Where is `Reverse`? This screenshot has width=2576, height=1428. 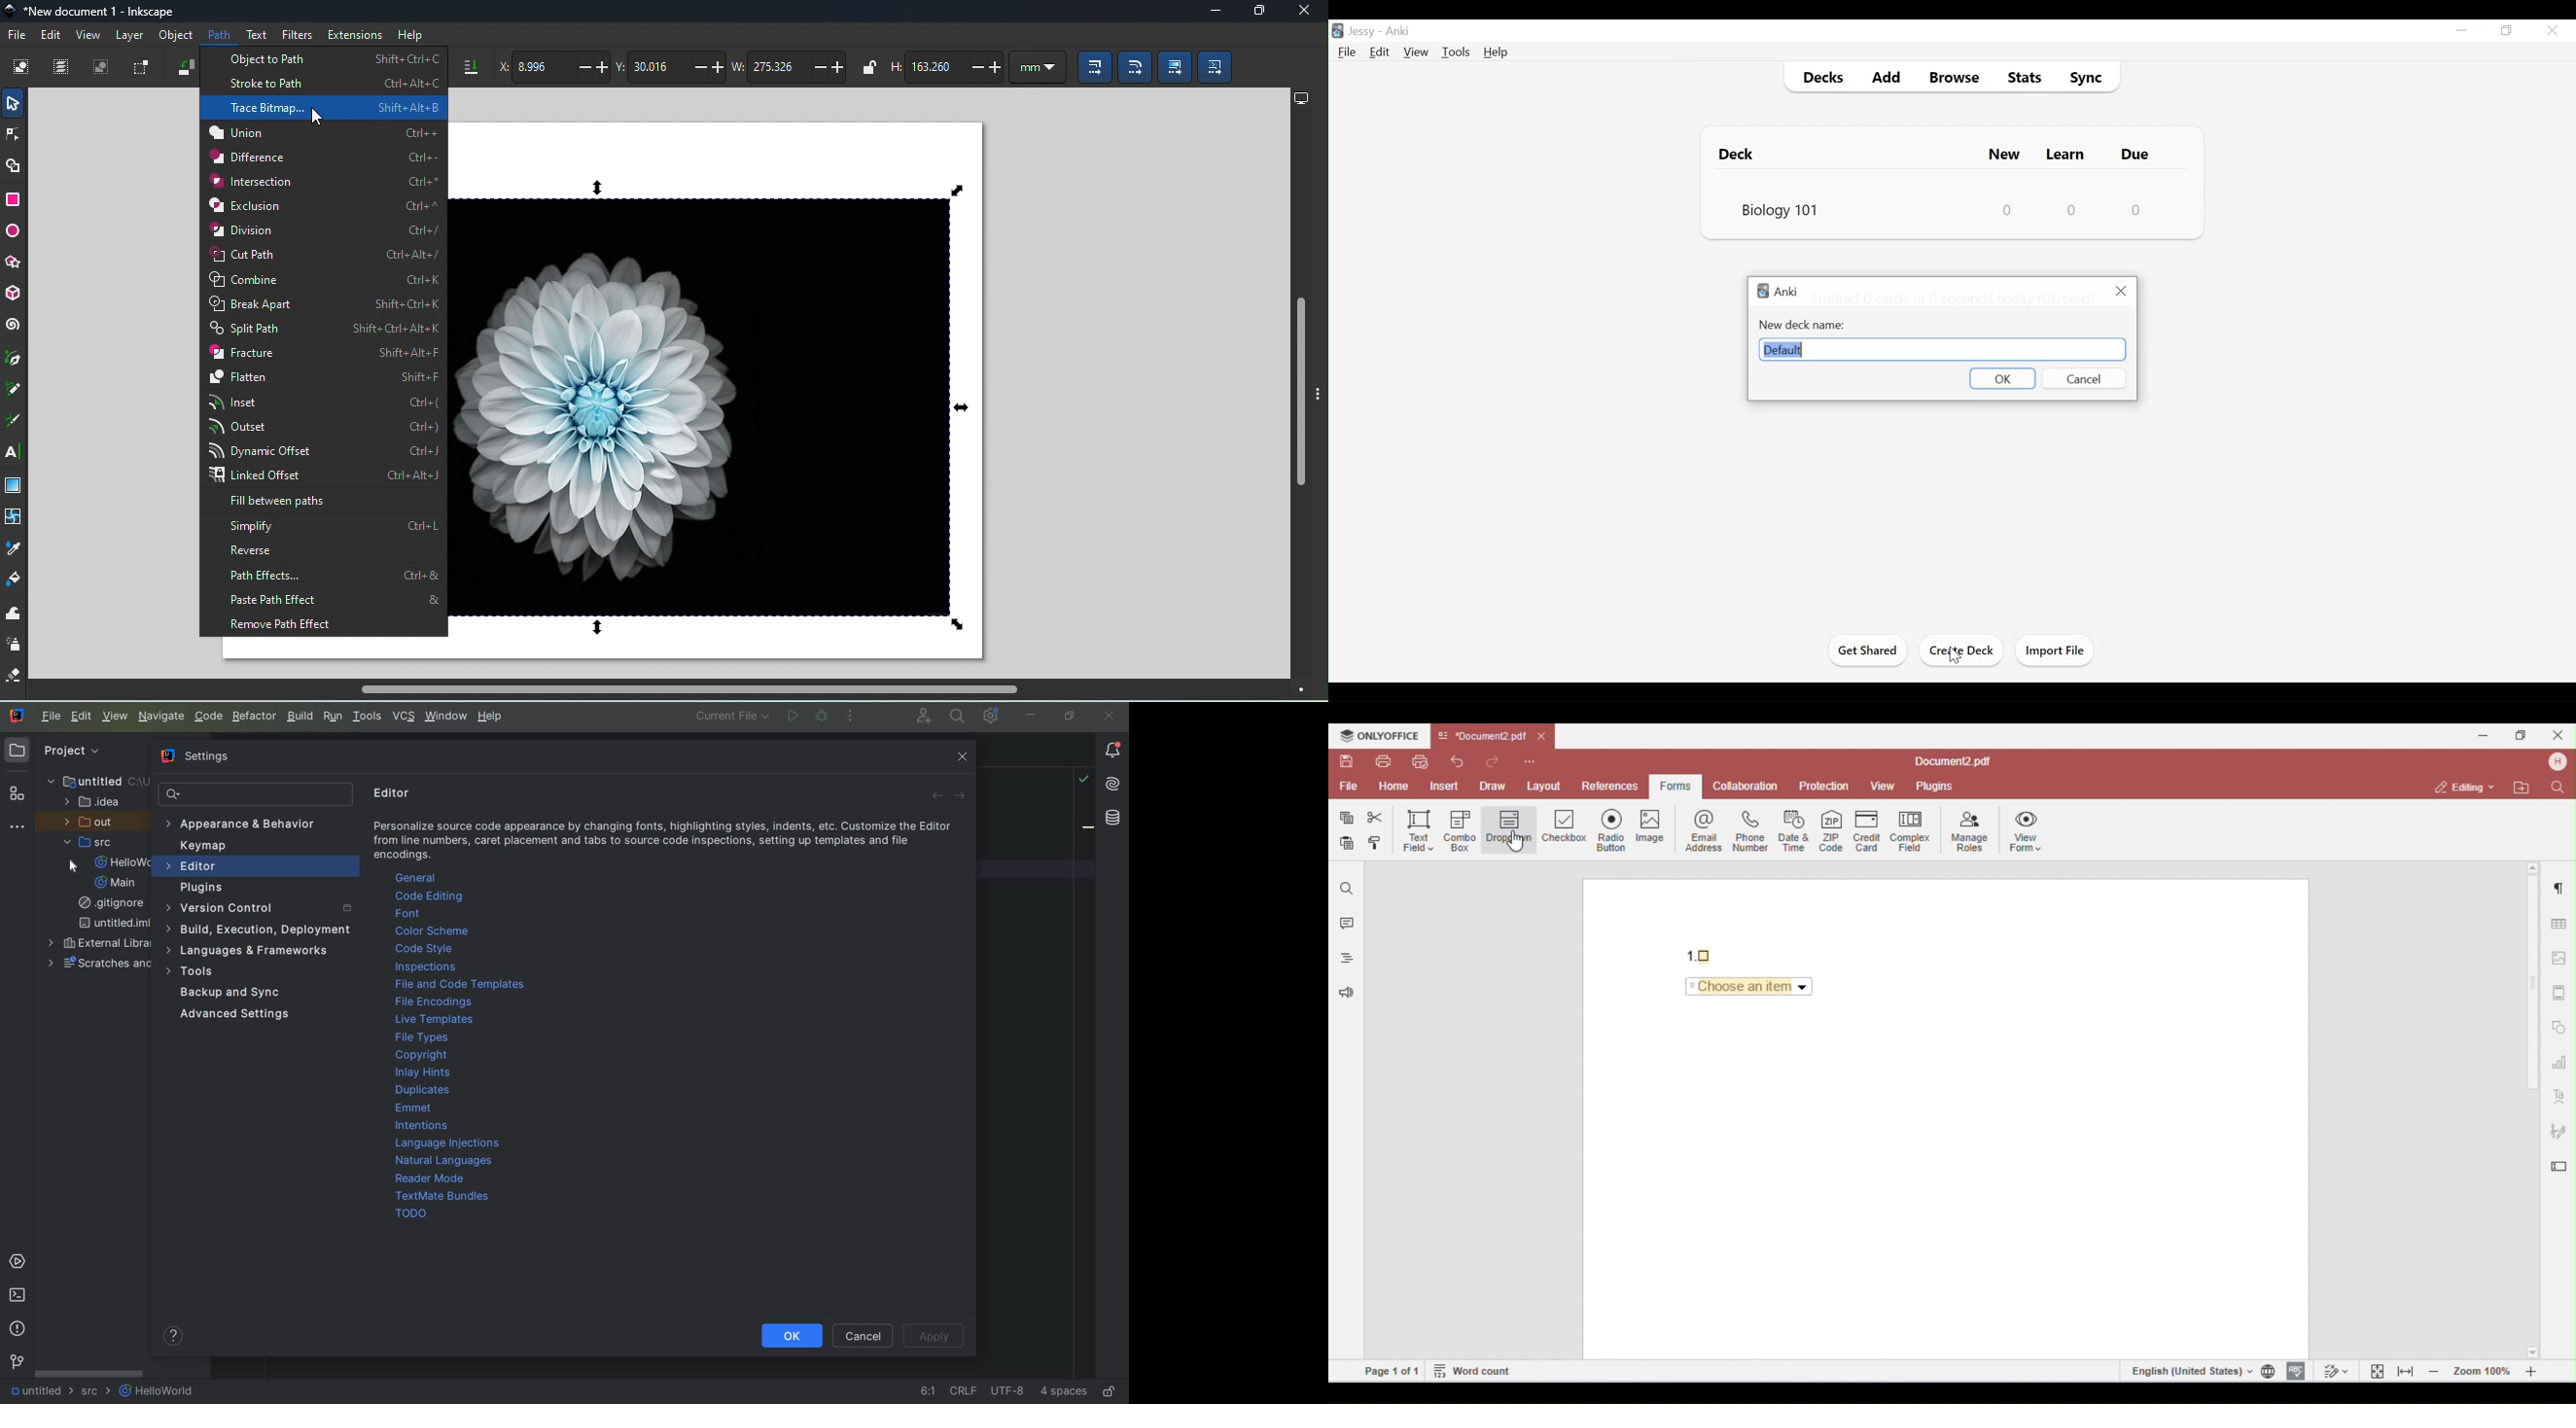
Reverse is located at coordinates (312, 553).